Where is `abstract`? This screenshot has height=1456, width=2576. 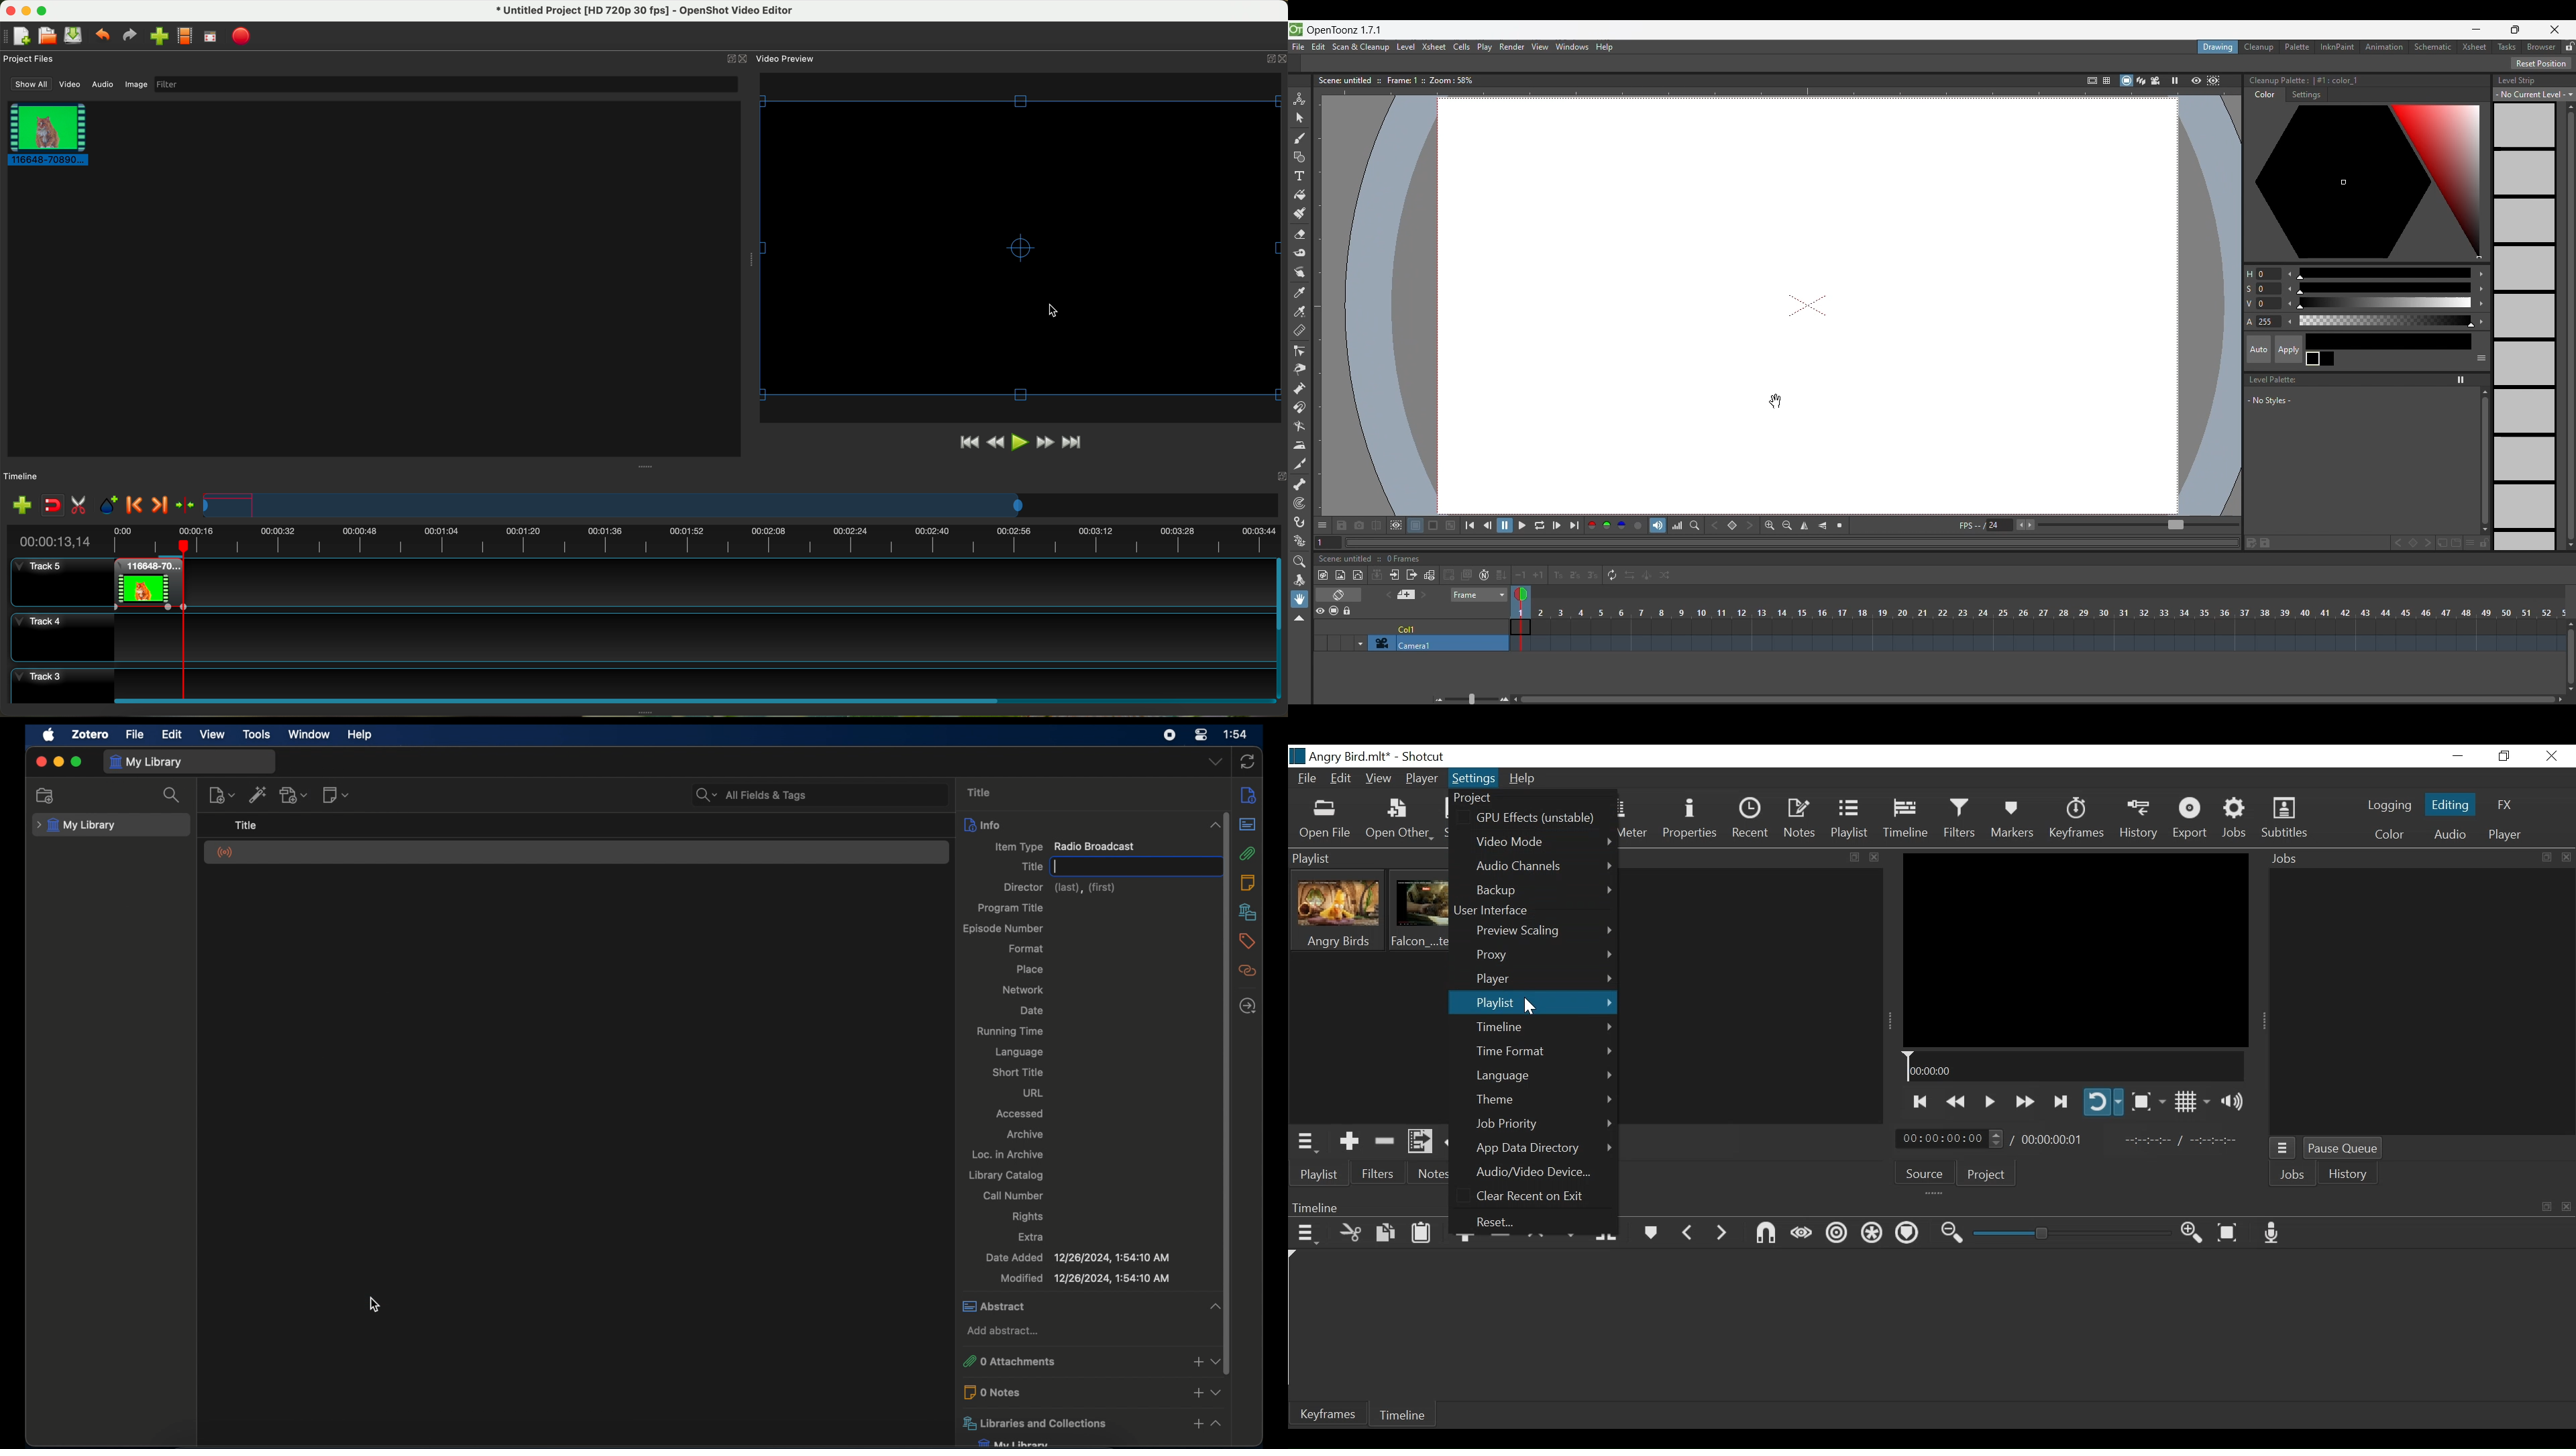 abstract is located at coordinates (1093, 1305).